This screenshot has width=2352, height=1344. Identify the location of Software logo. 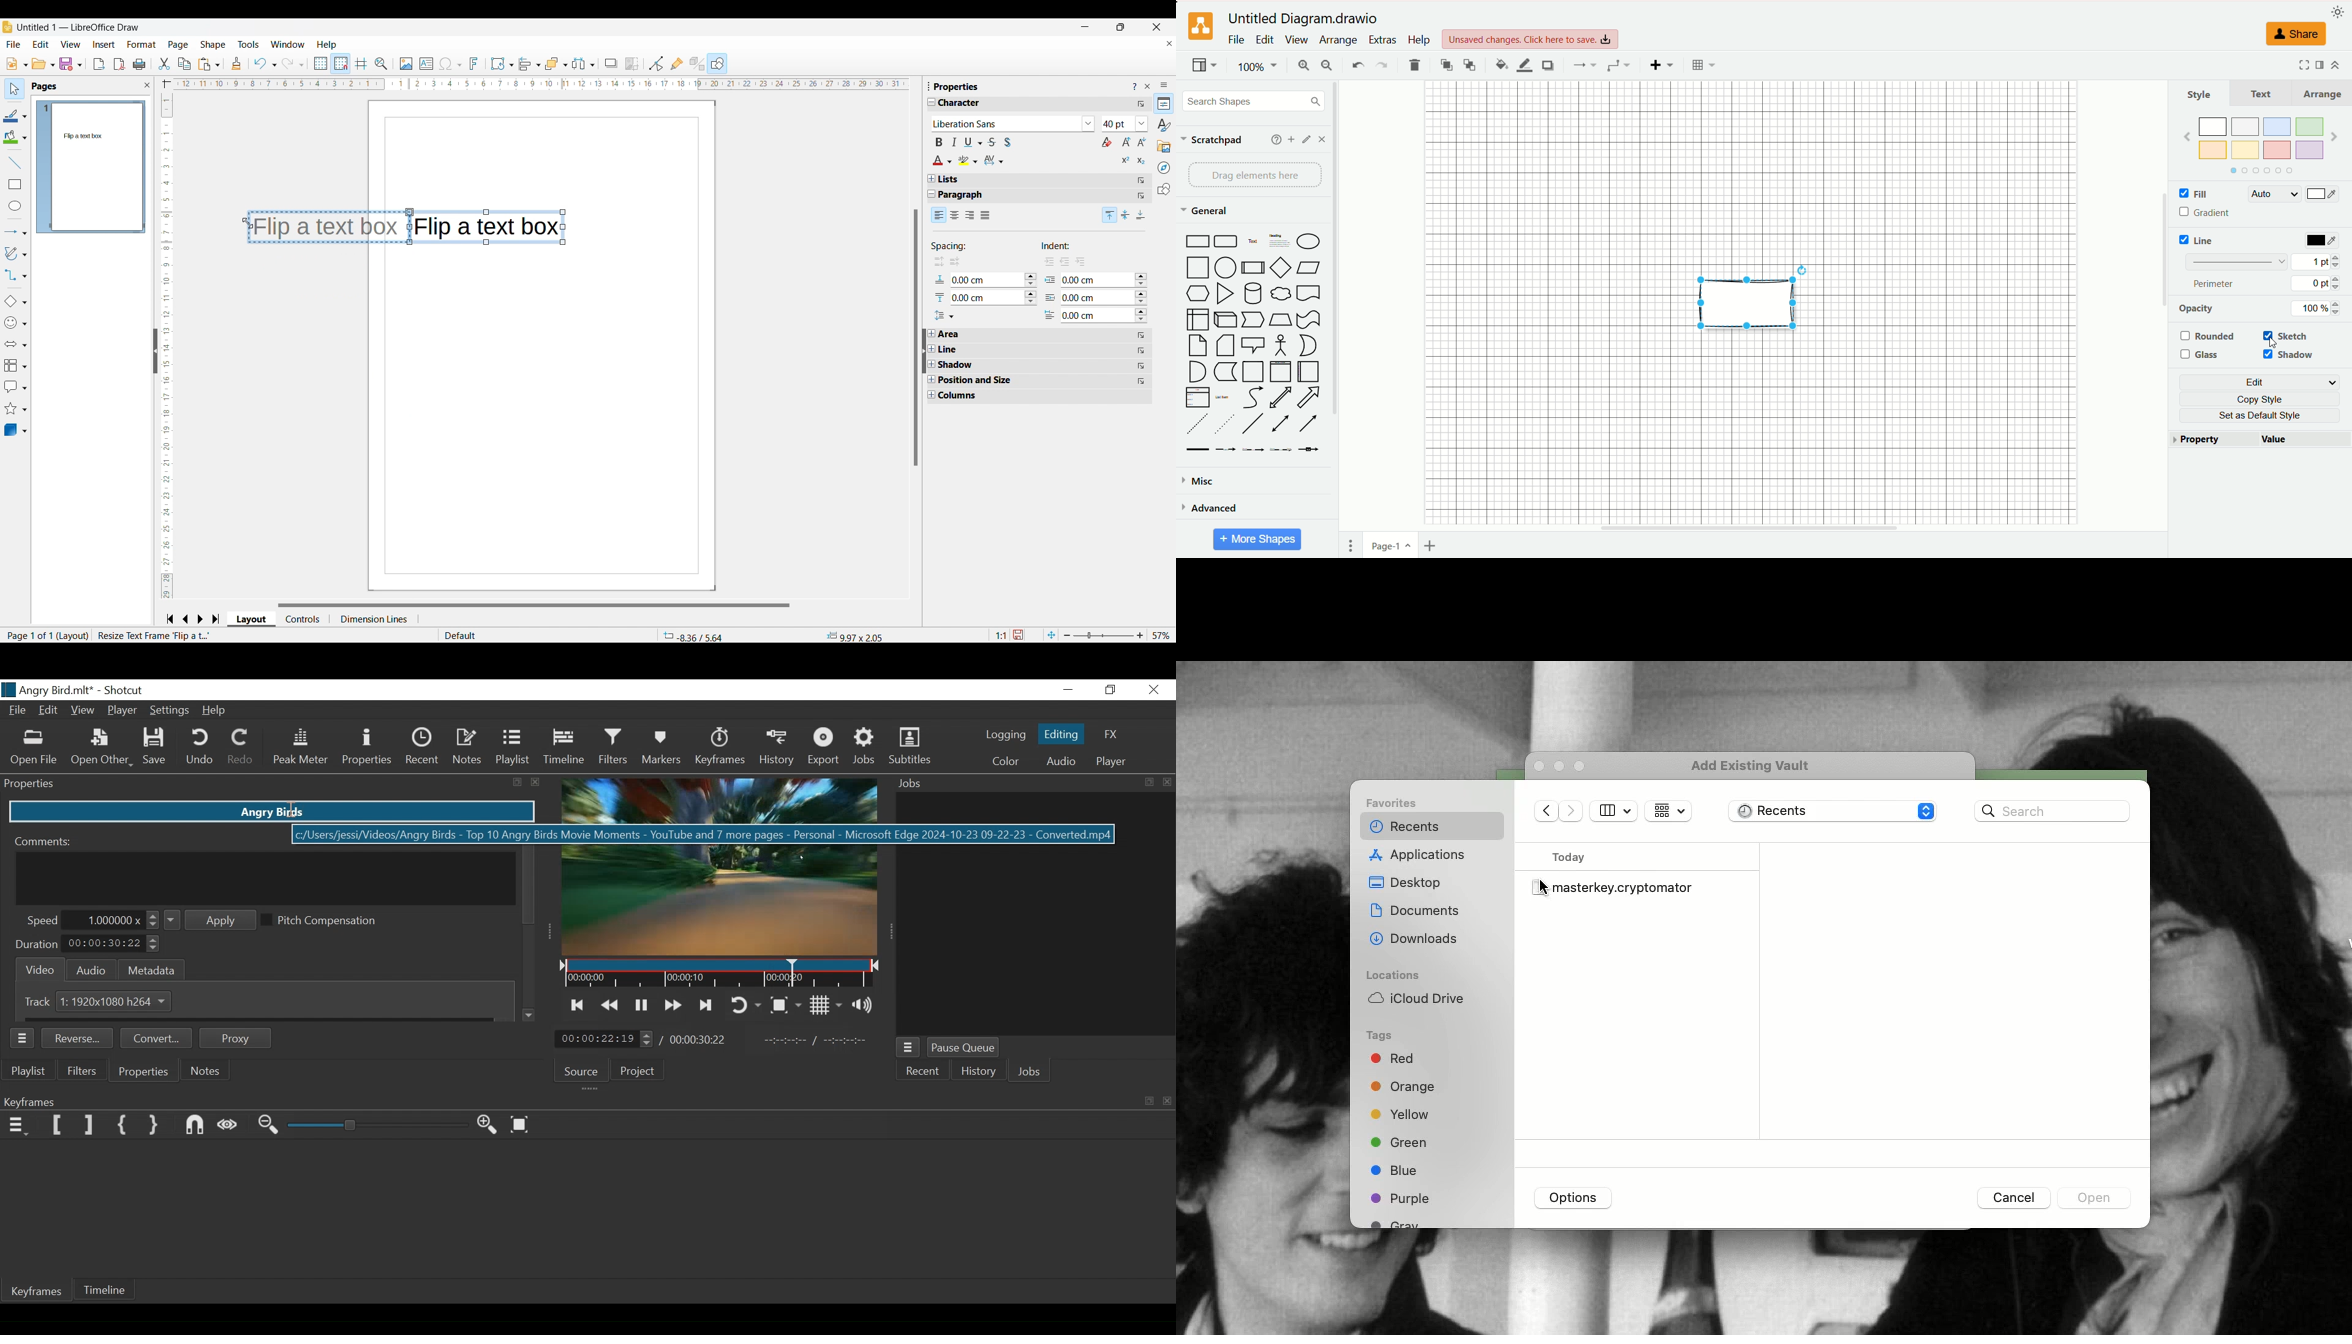
(7, 27).